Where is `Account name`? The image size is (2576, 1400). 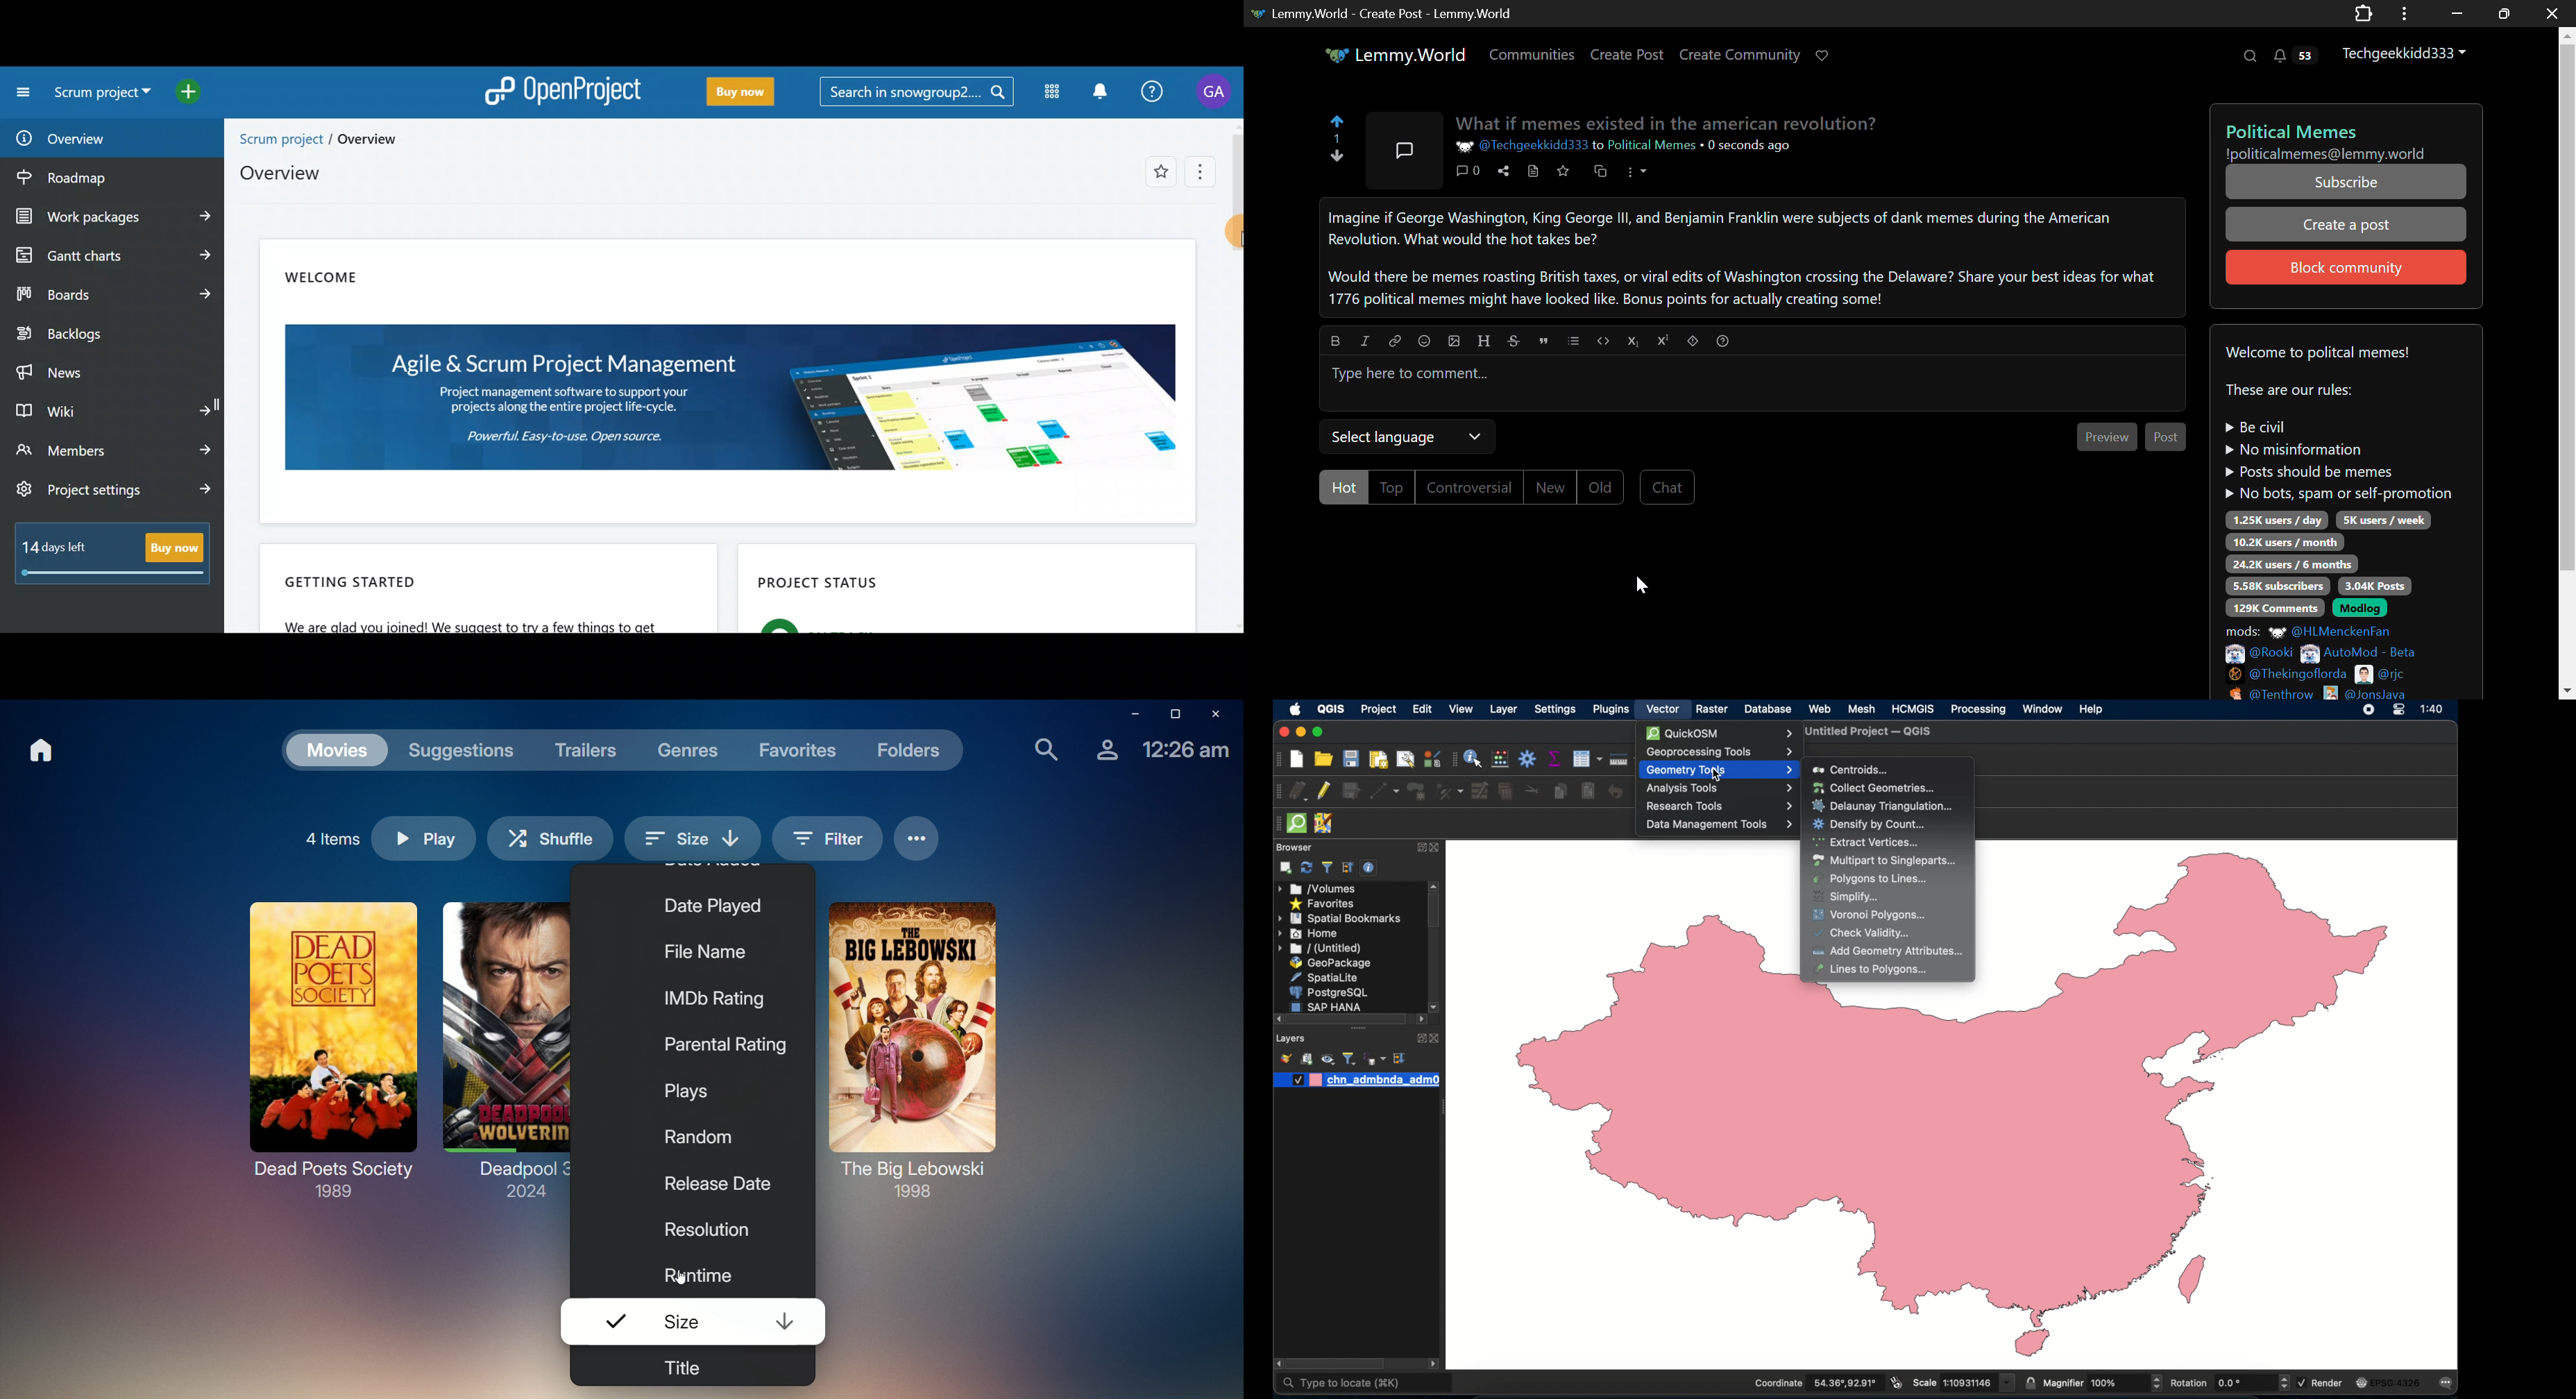 Account name is located at coordinates (1216, 92).